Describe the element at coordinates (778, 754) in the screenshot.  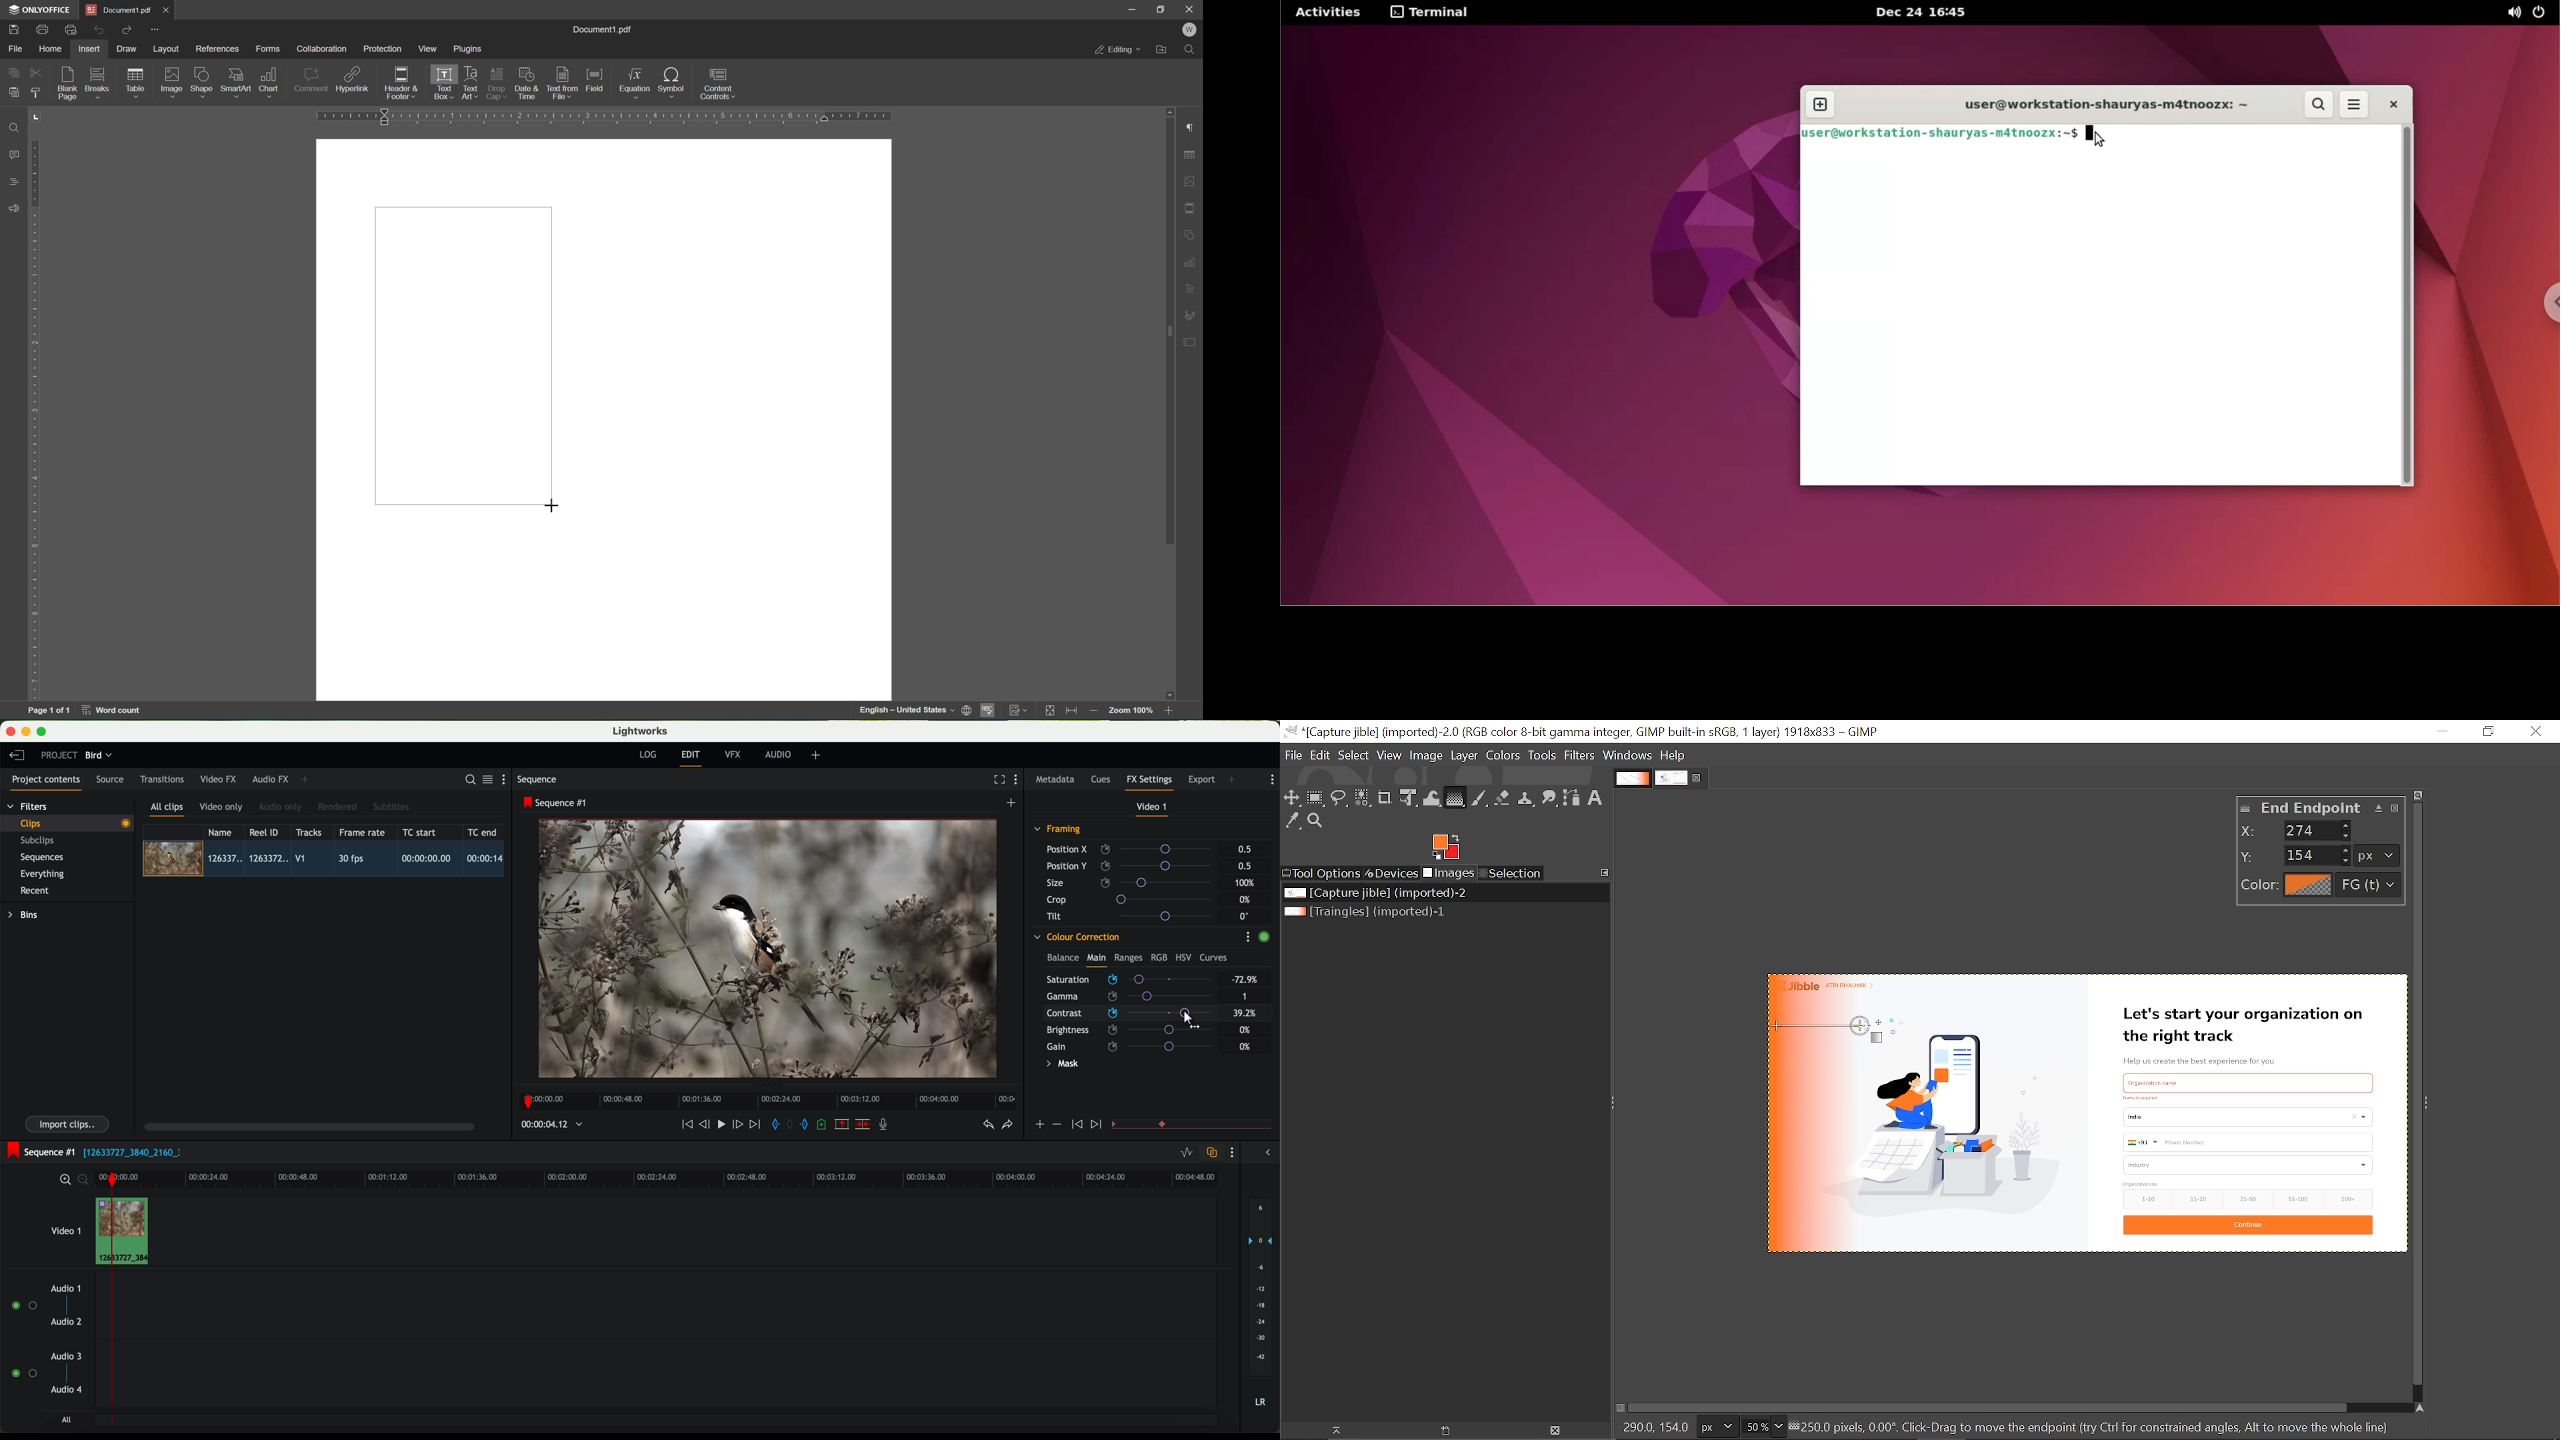
I see `audio` at that location.